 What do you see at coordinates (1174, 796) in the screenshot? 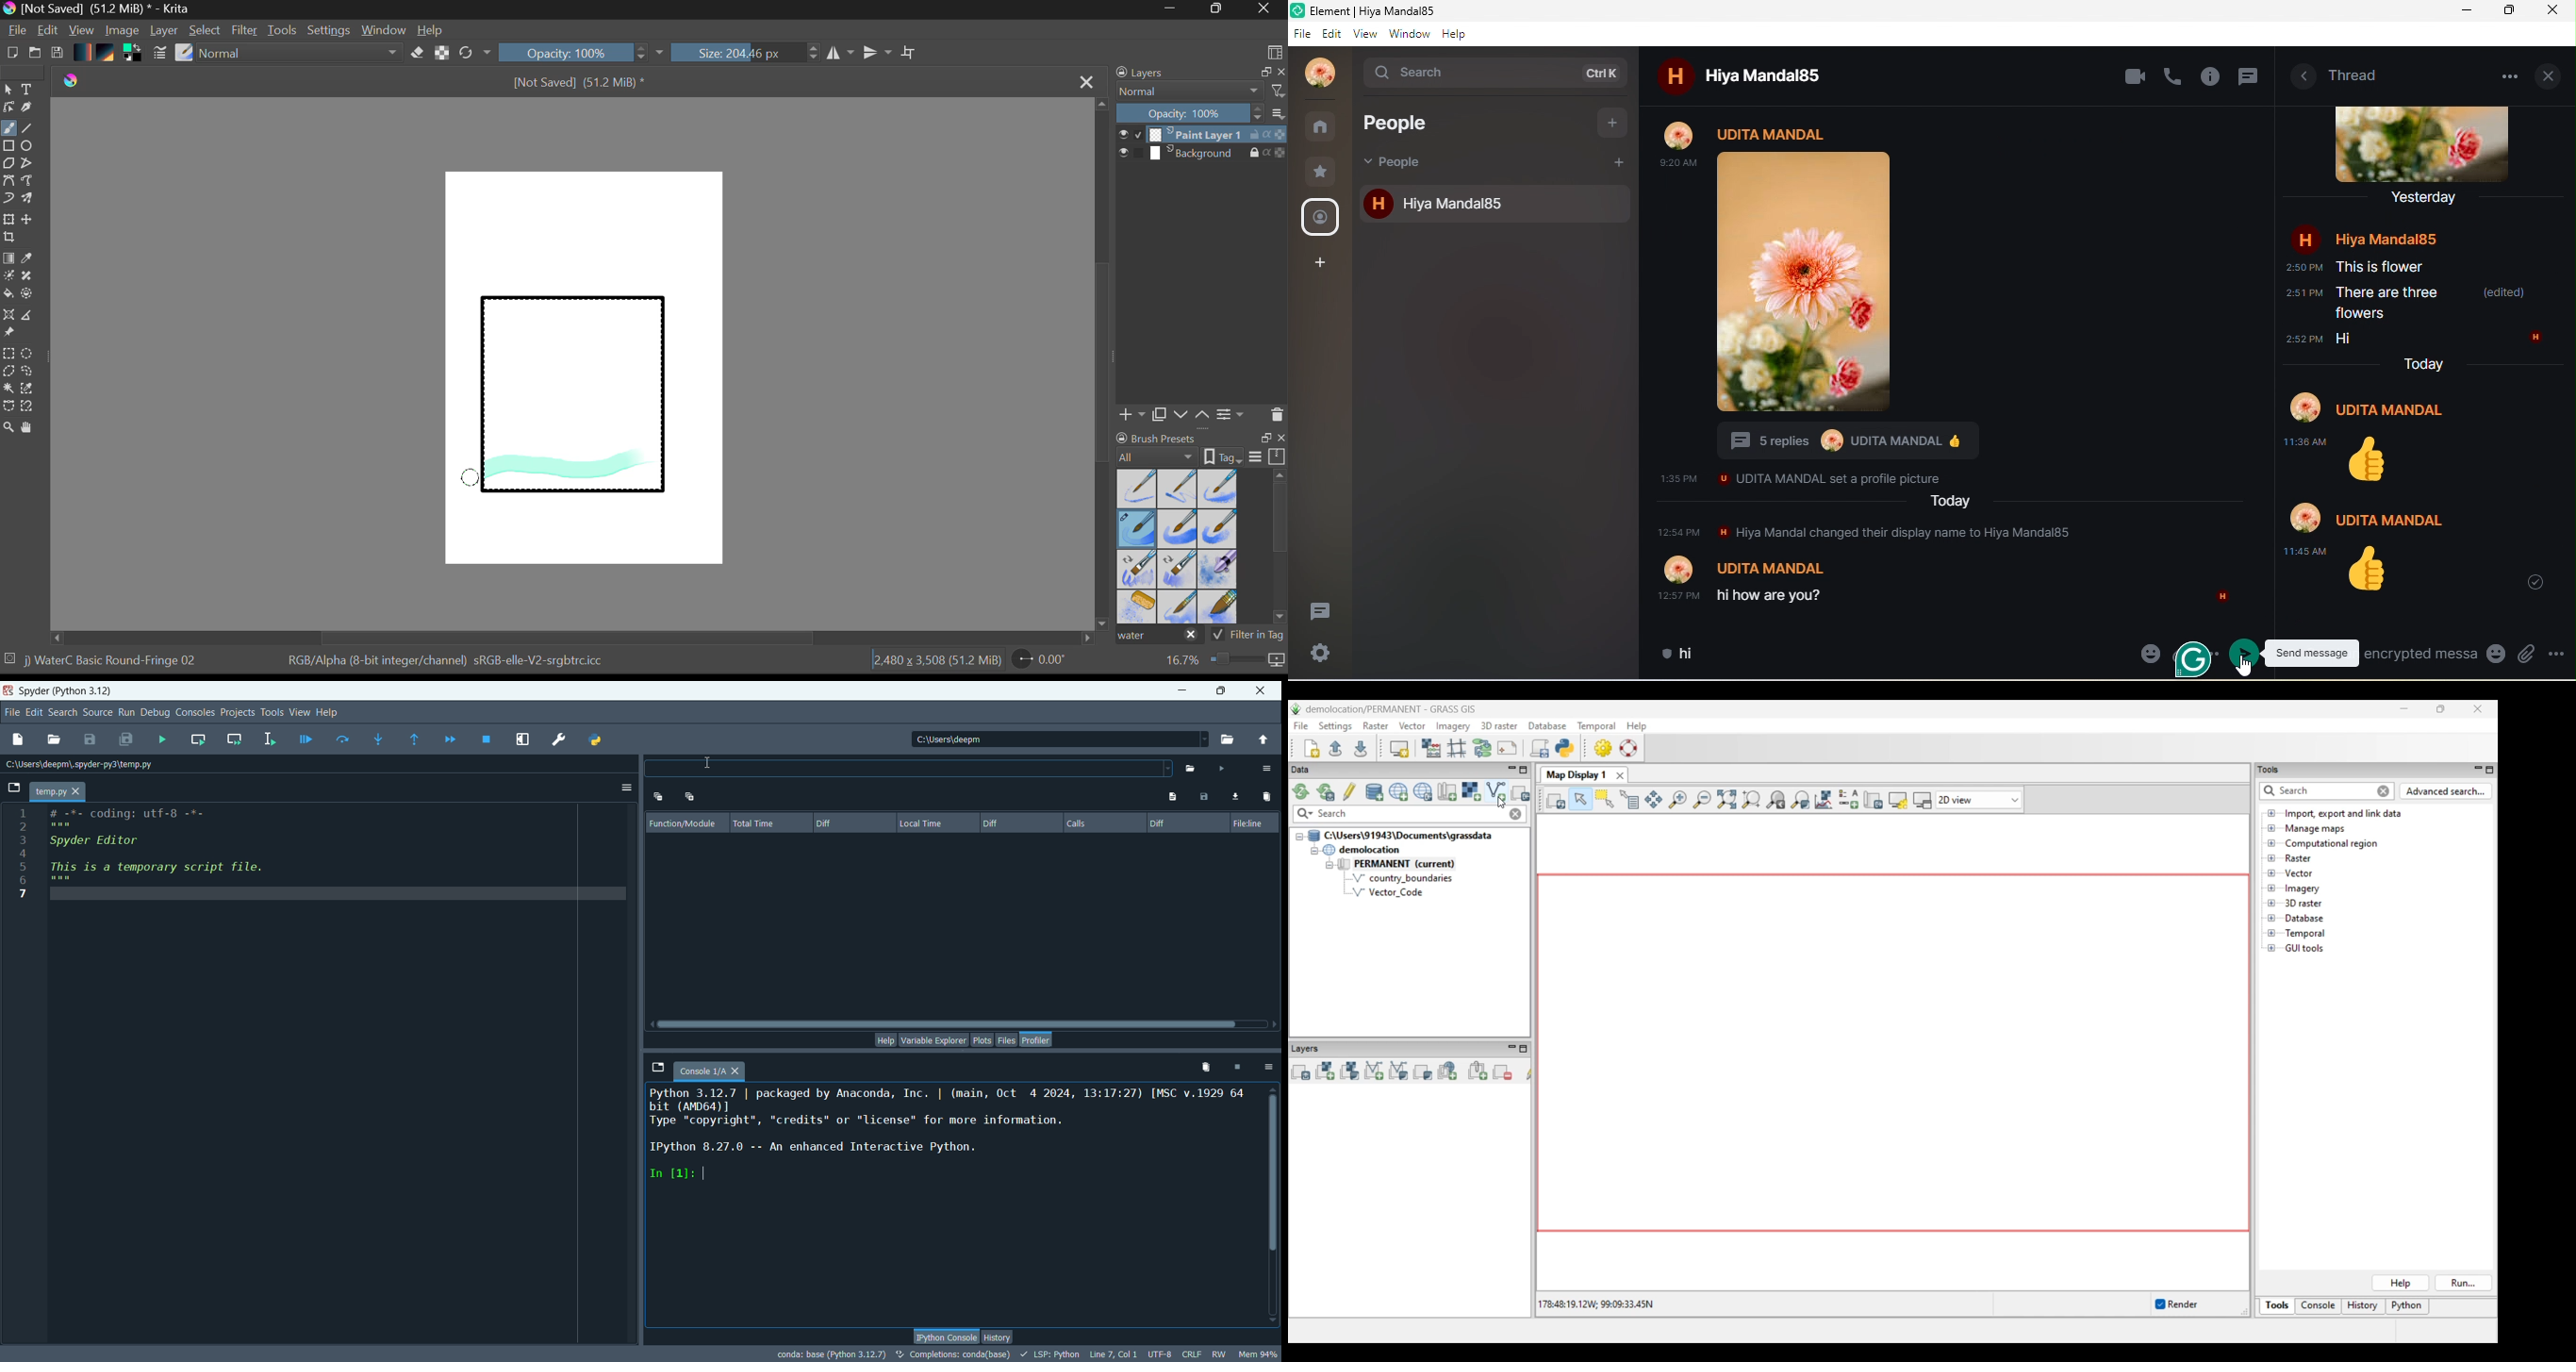
I see `show program output` at bounding box center [1174, 796].